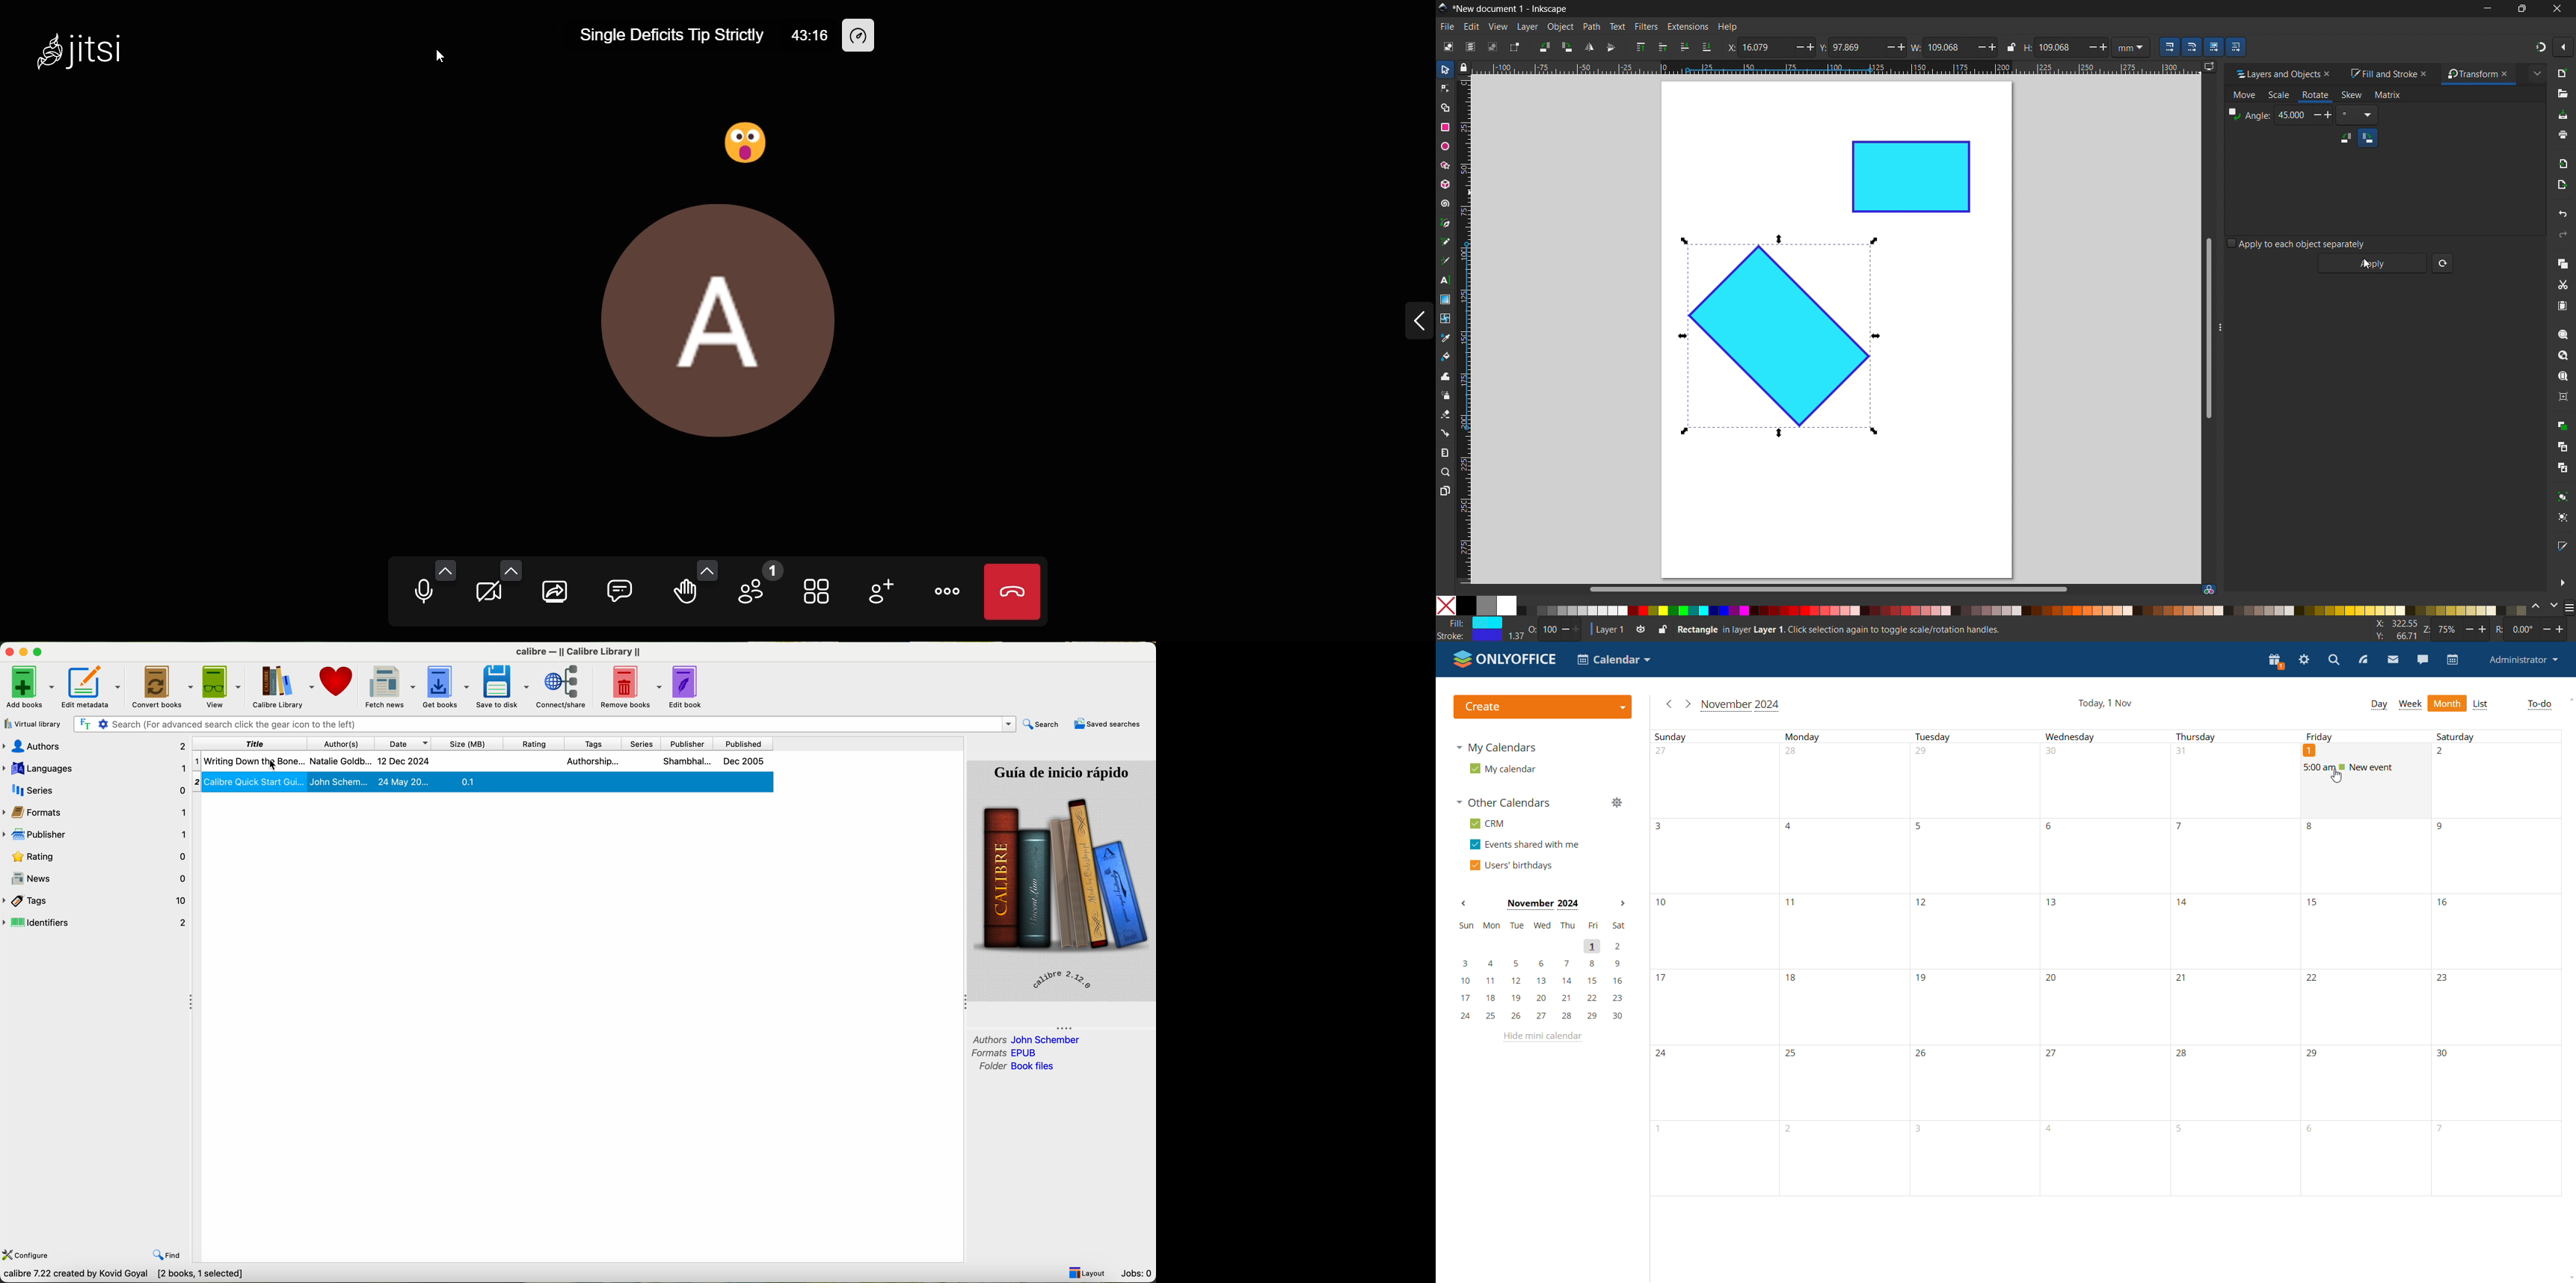 This screenshot has height=1288, width=2576. What do you see at coordinates (705, 571) in the screenshot?
I see `more emoji option` at bounding box center [705, 571].